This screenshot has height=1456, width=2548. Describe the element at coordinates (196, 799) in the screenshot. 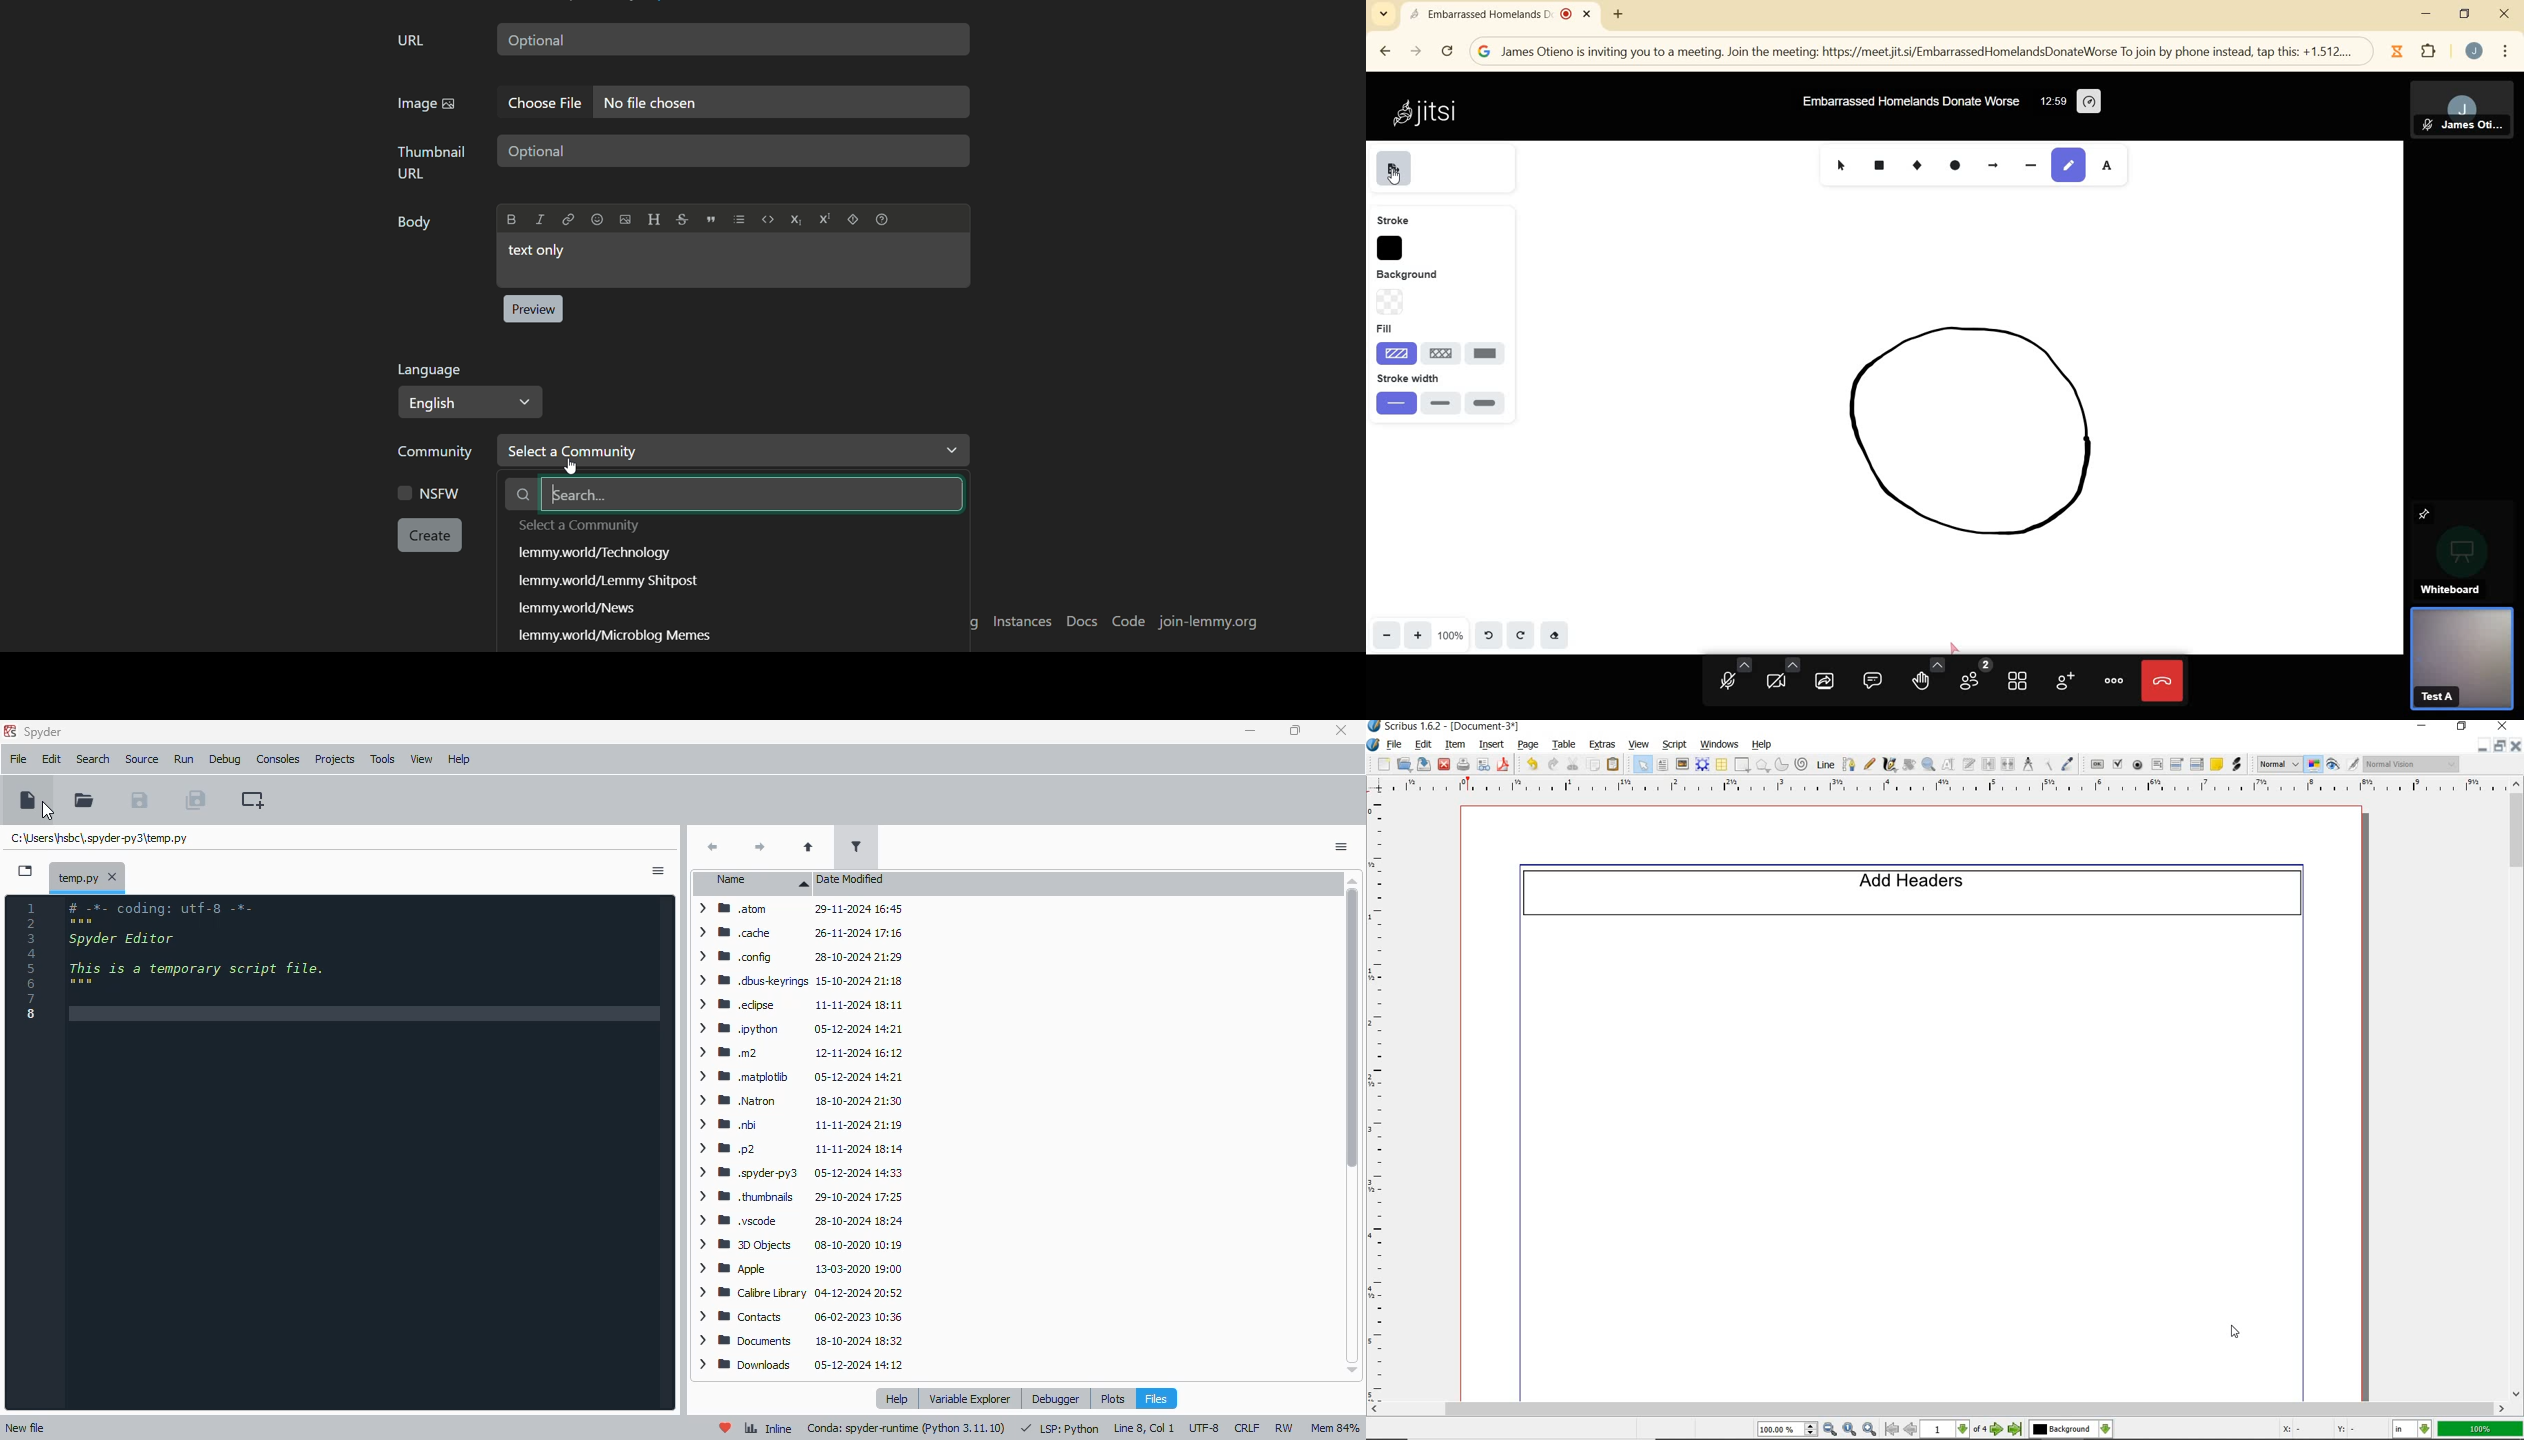

I see `save all files` at that location.